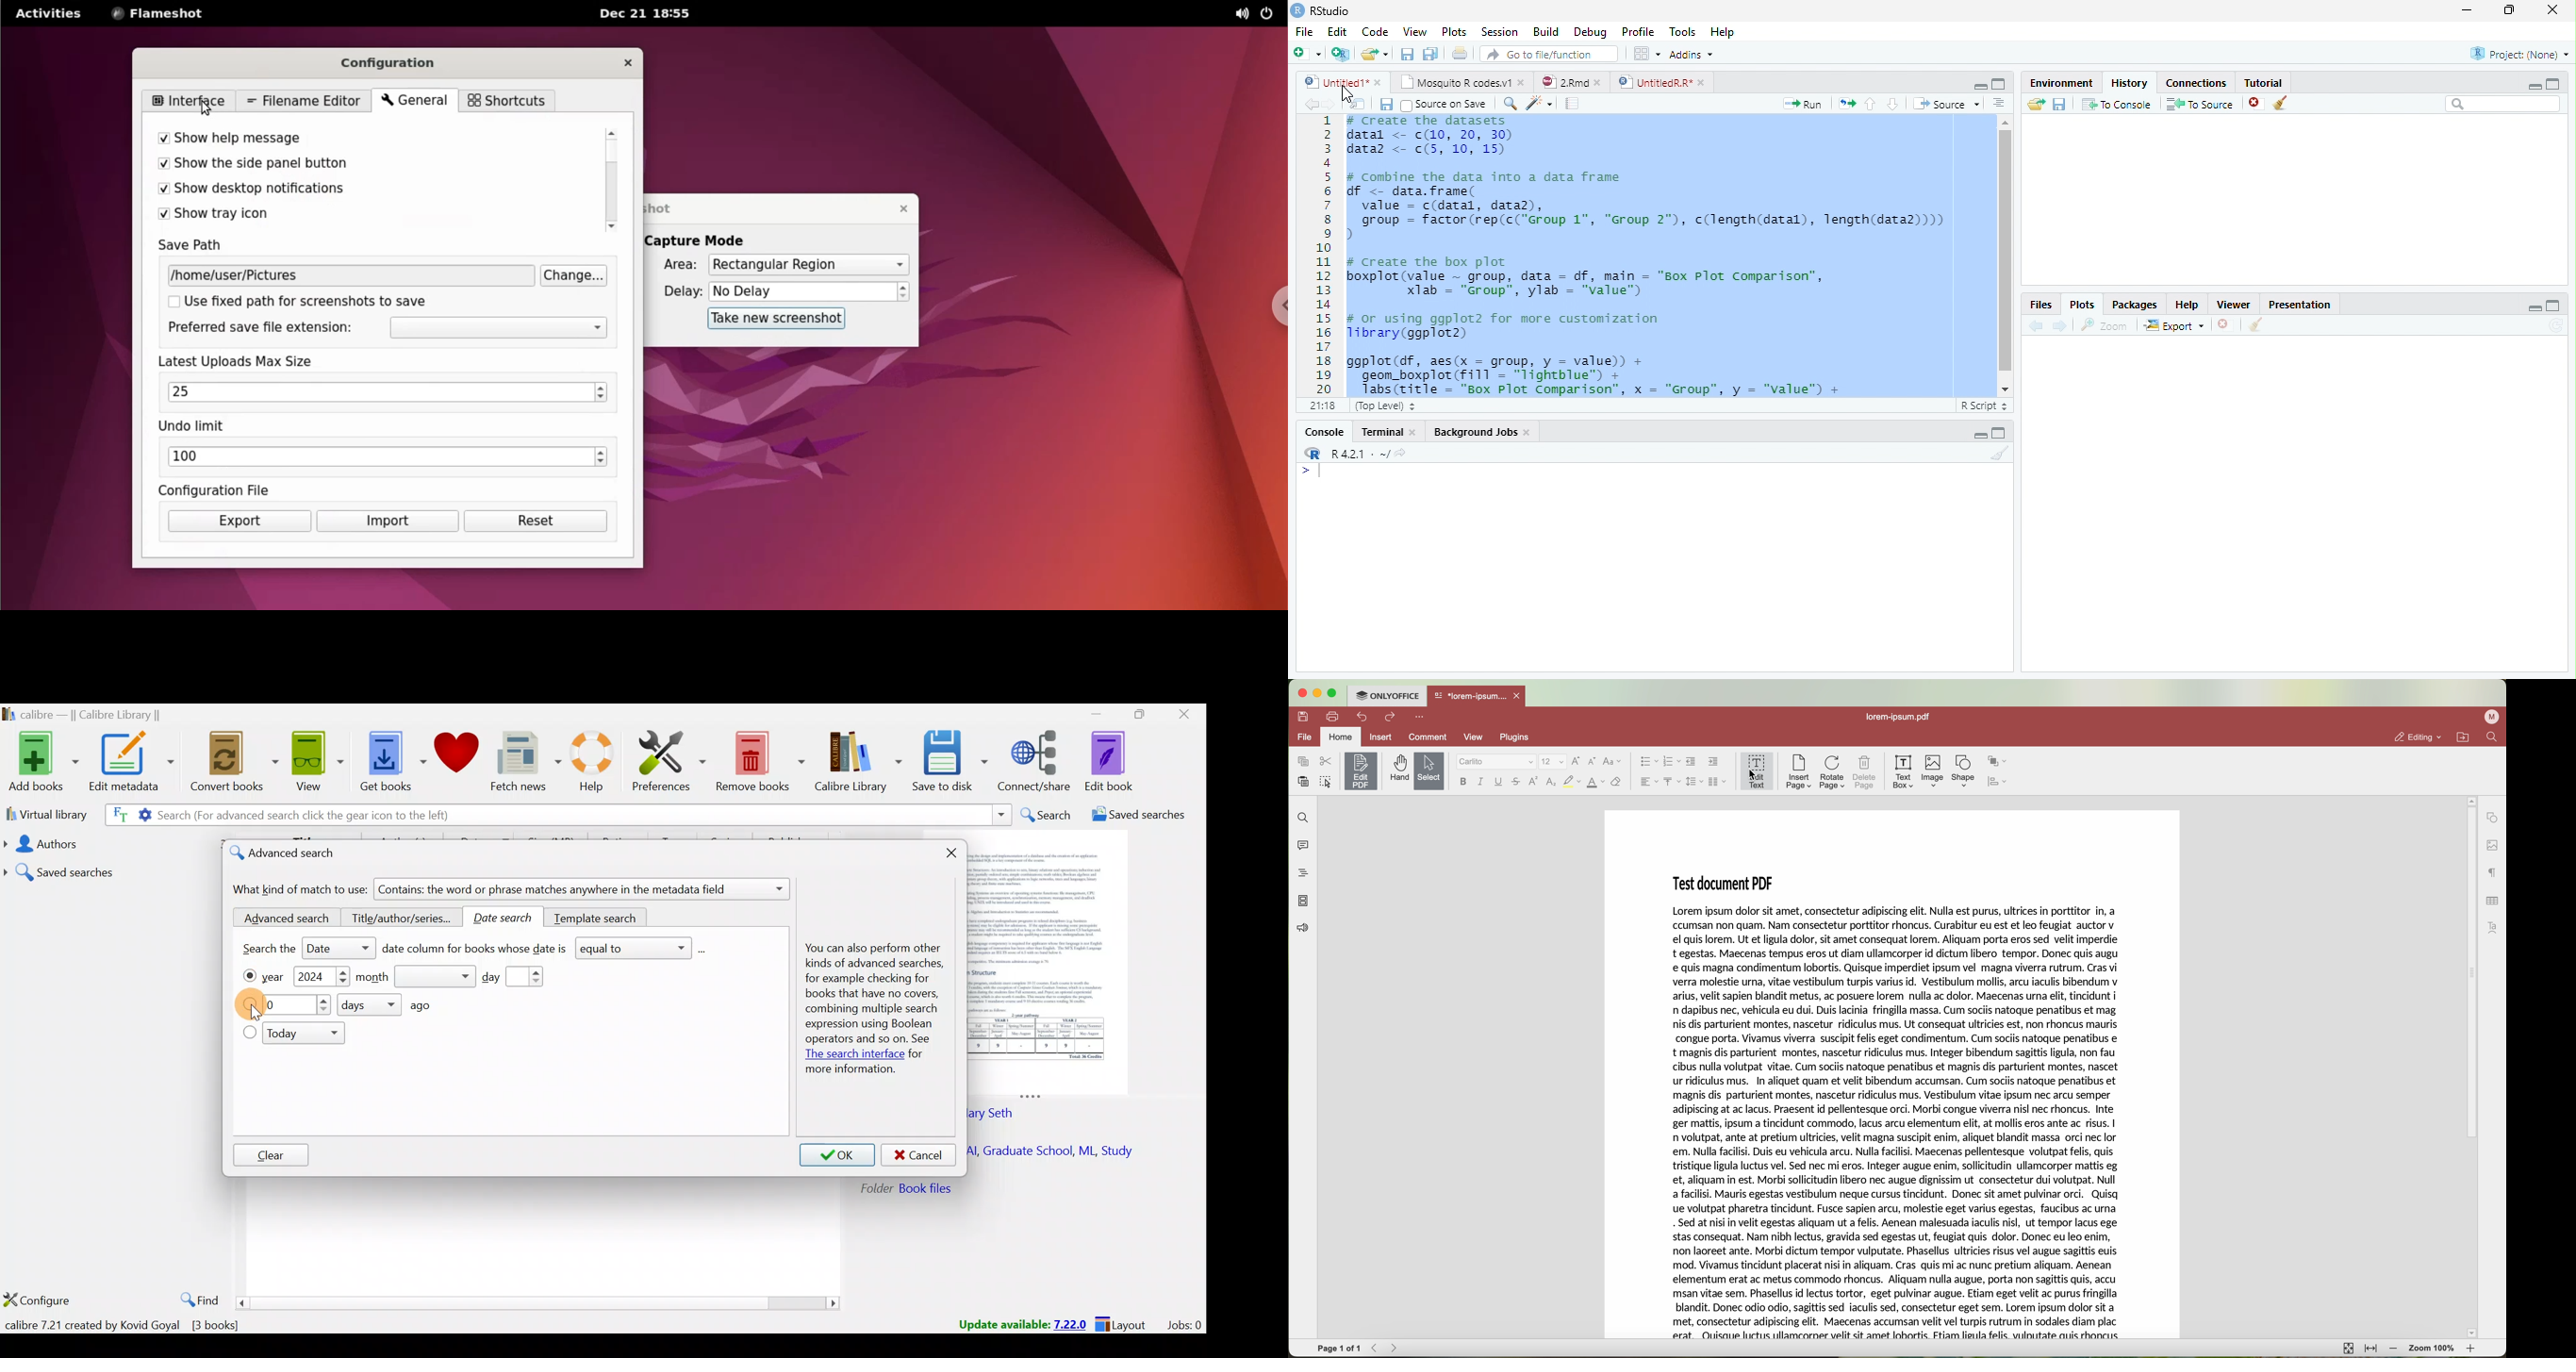  I want to click on Environment, so click(2062, 83).